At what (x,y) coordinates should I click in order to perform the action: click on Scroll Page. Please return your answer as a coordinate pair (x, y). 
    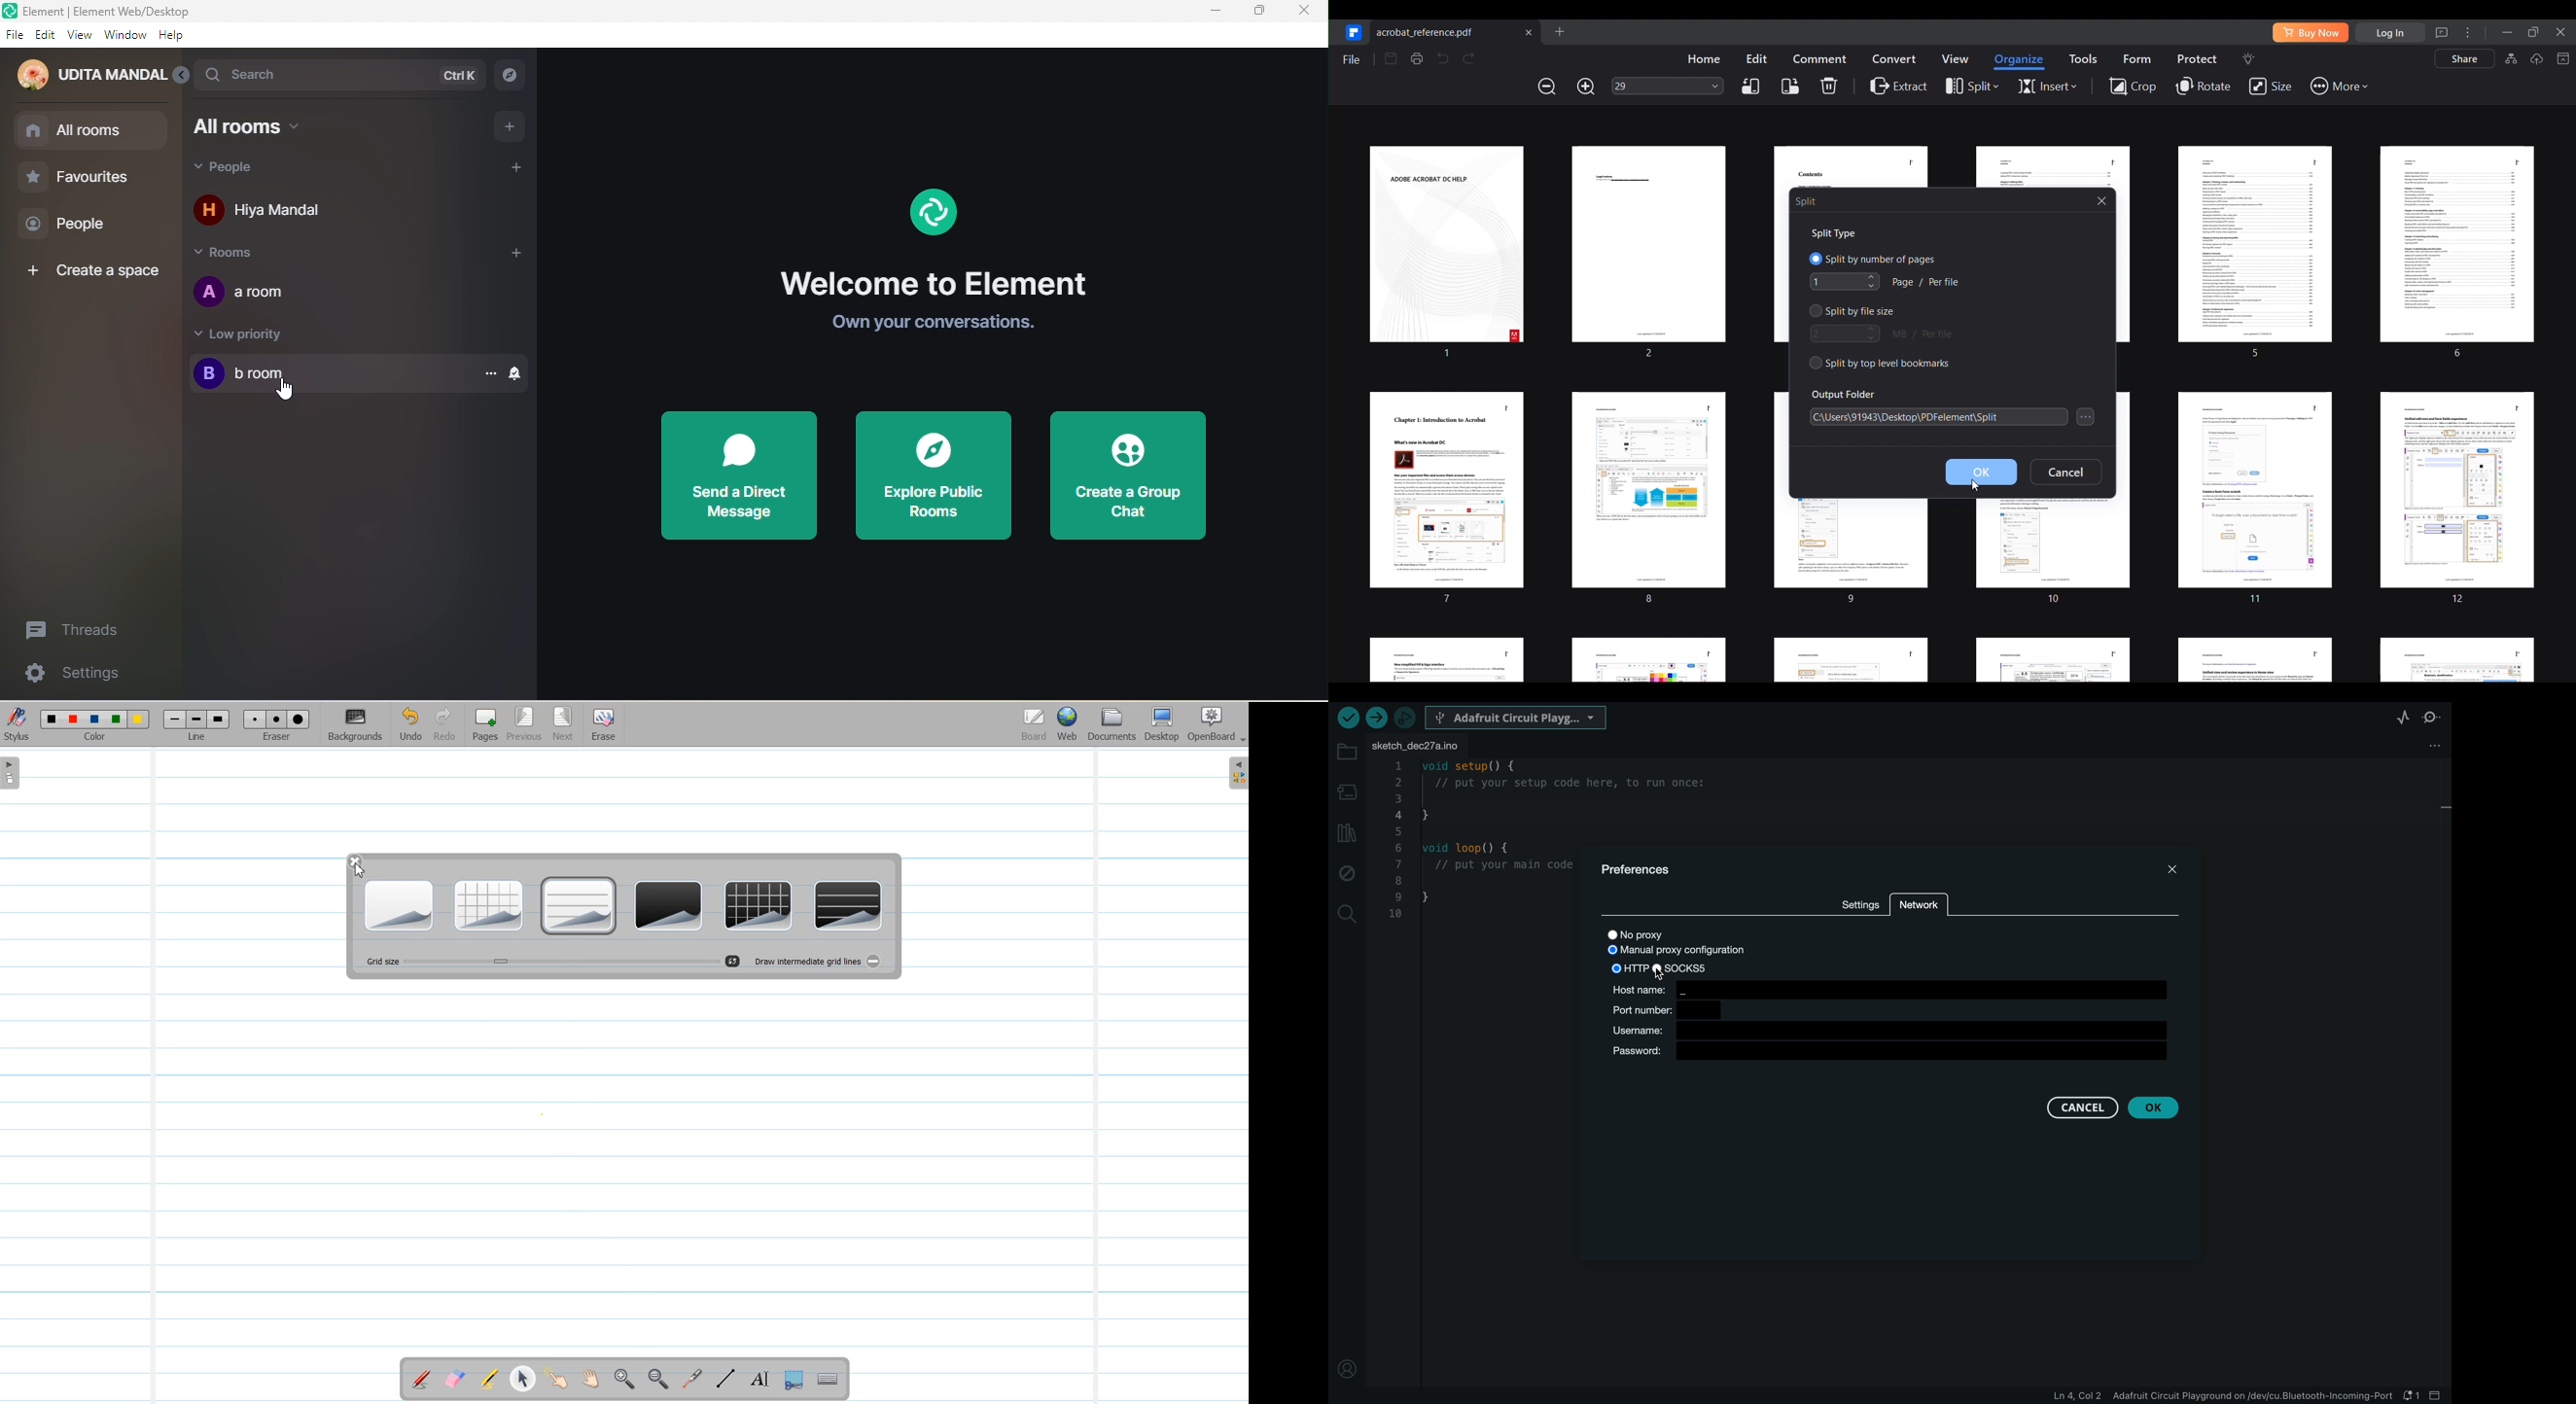
    Looking at the image, I should click on (591, 1380).